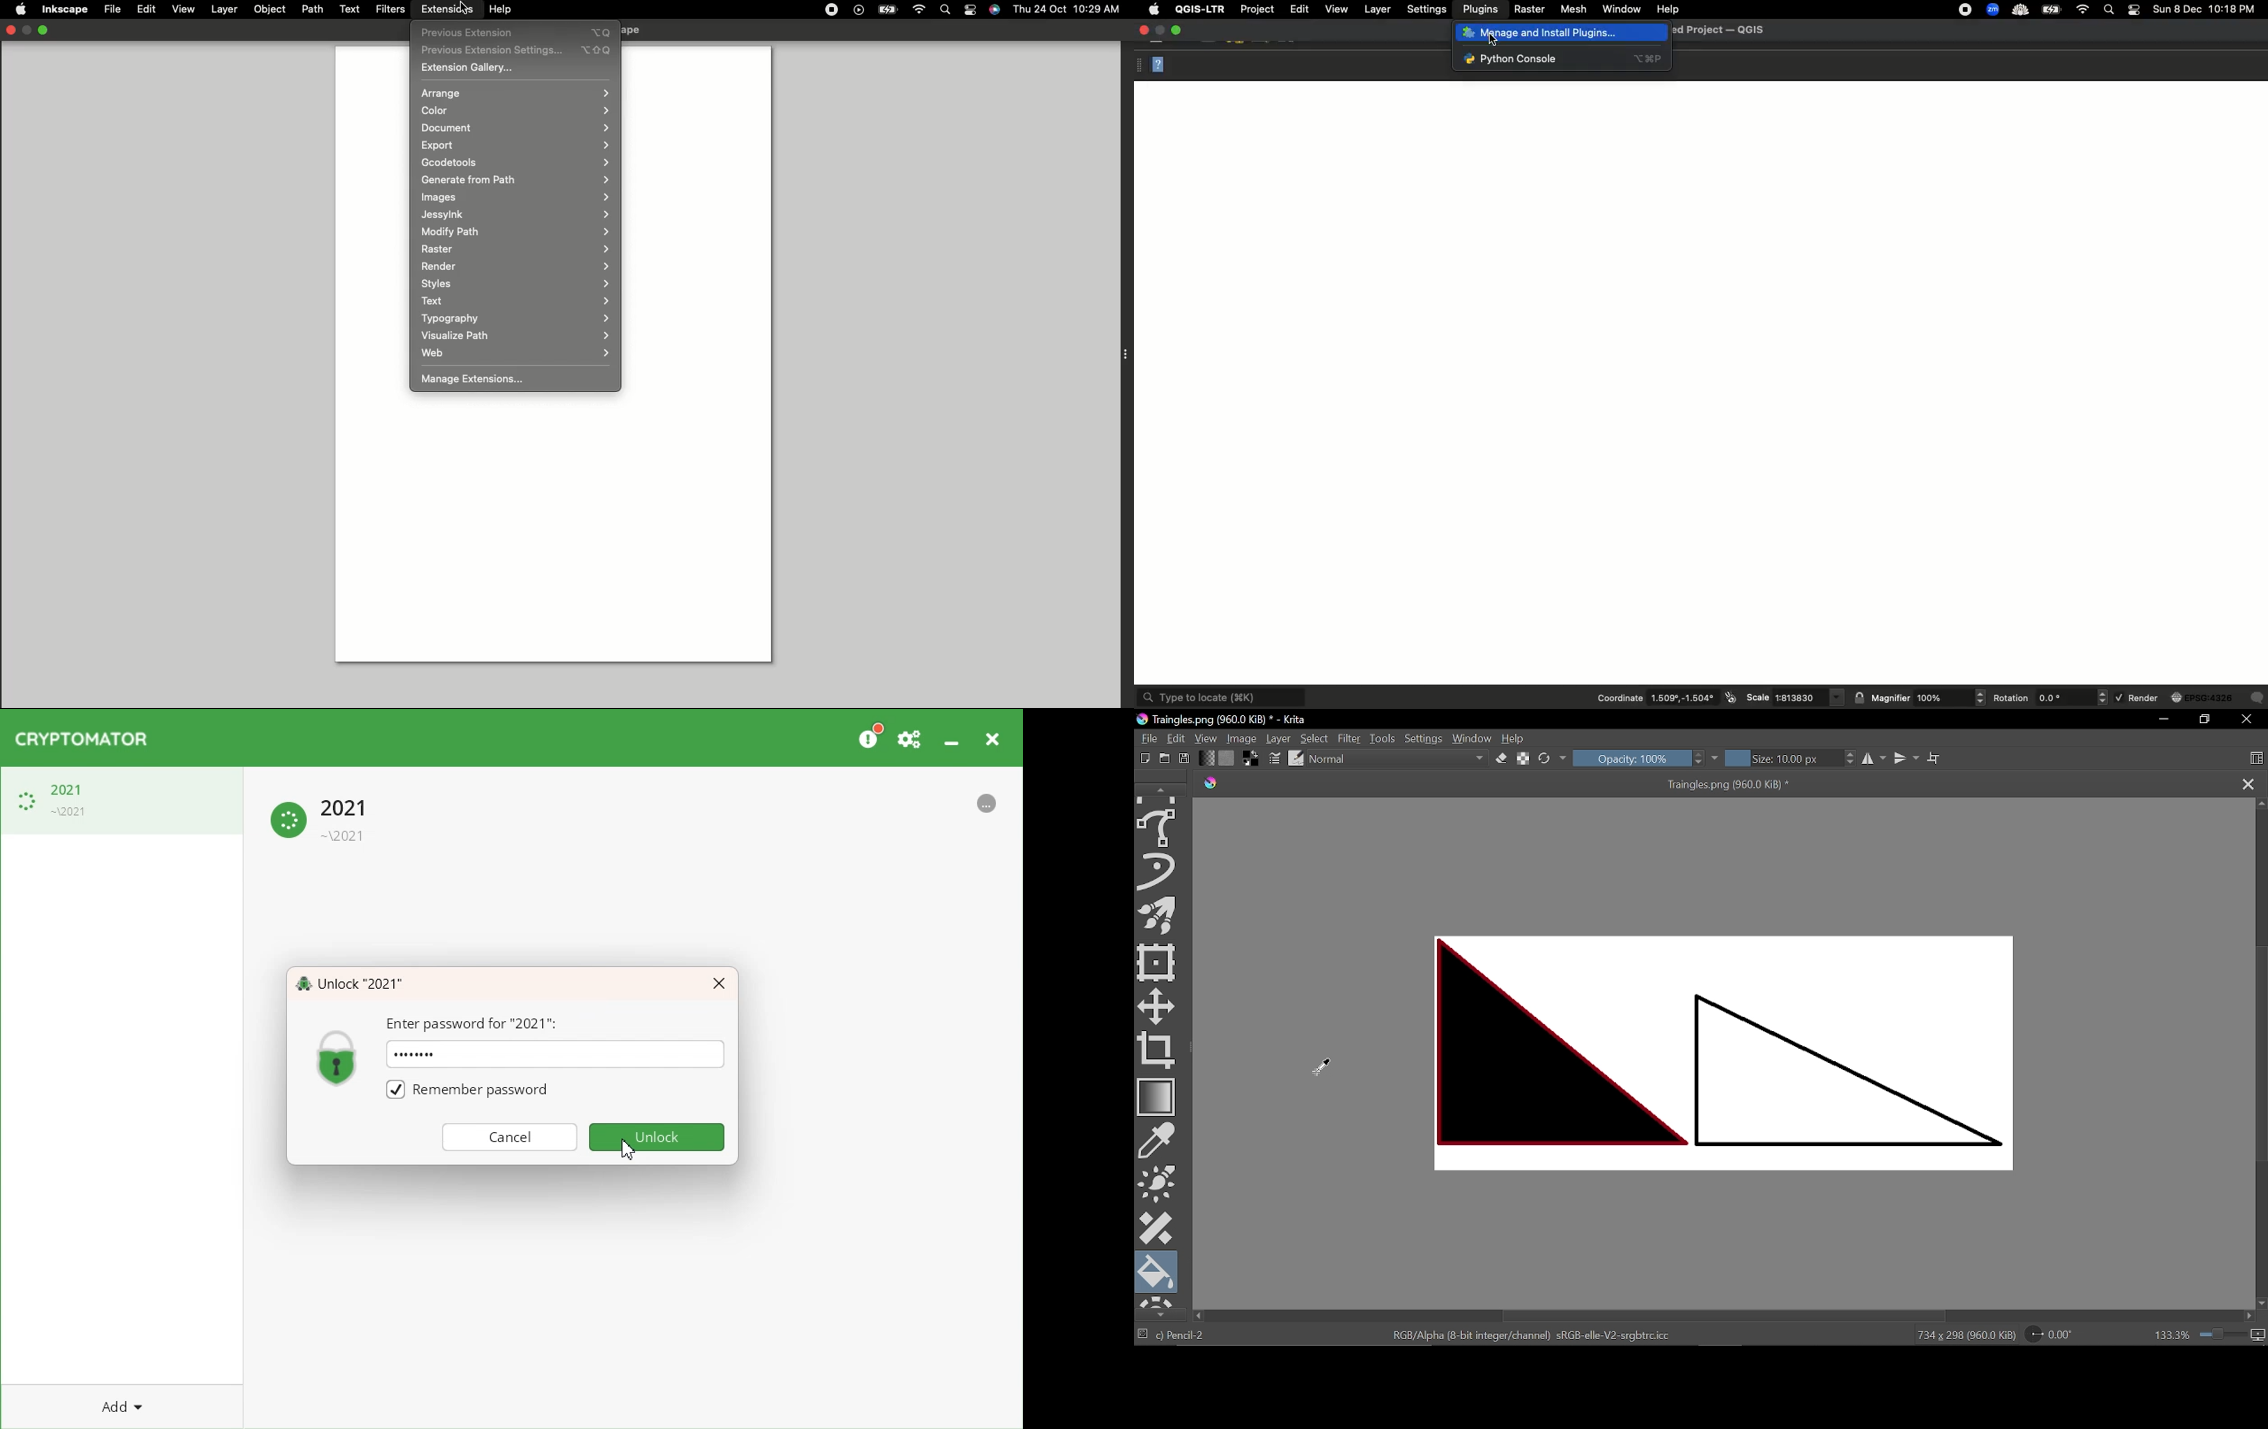 This screenshot has height=1456, width=2268. What do you see at coordinates (517, 266) in the screenshot?
I see `Render` at bounding box center [517, 266].